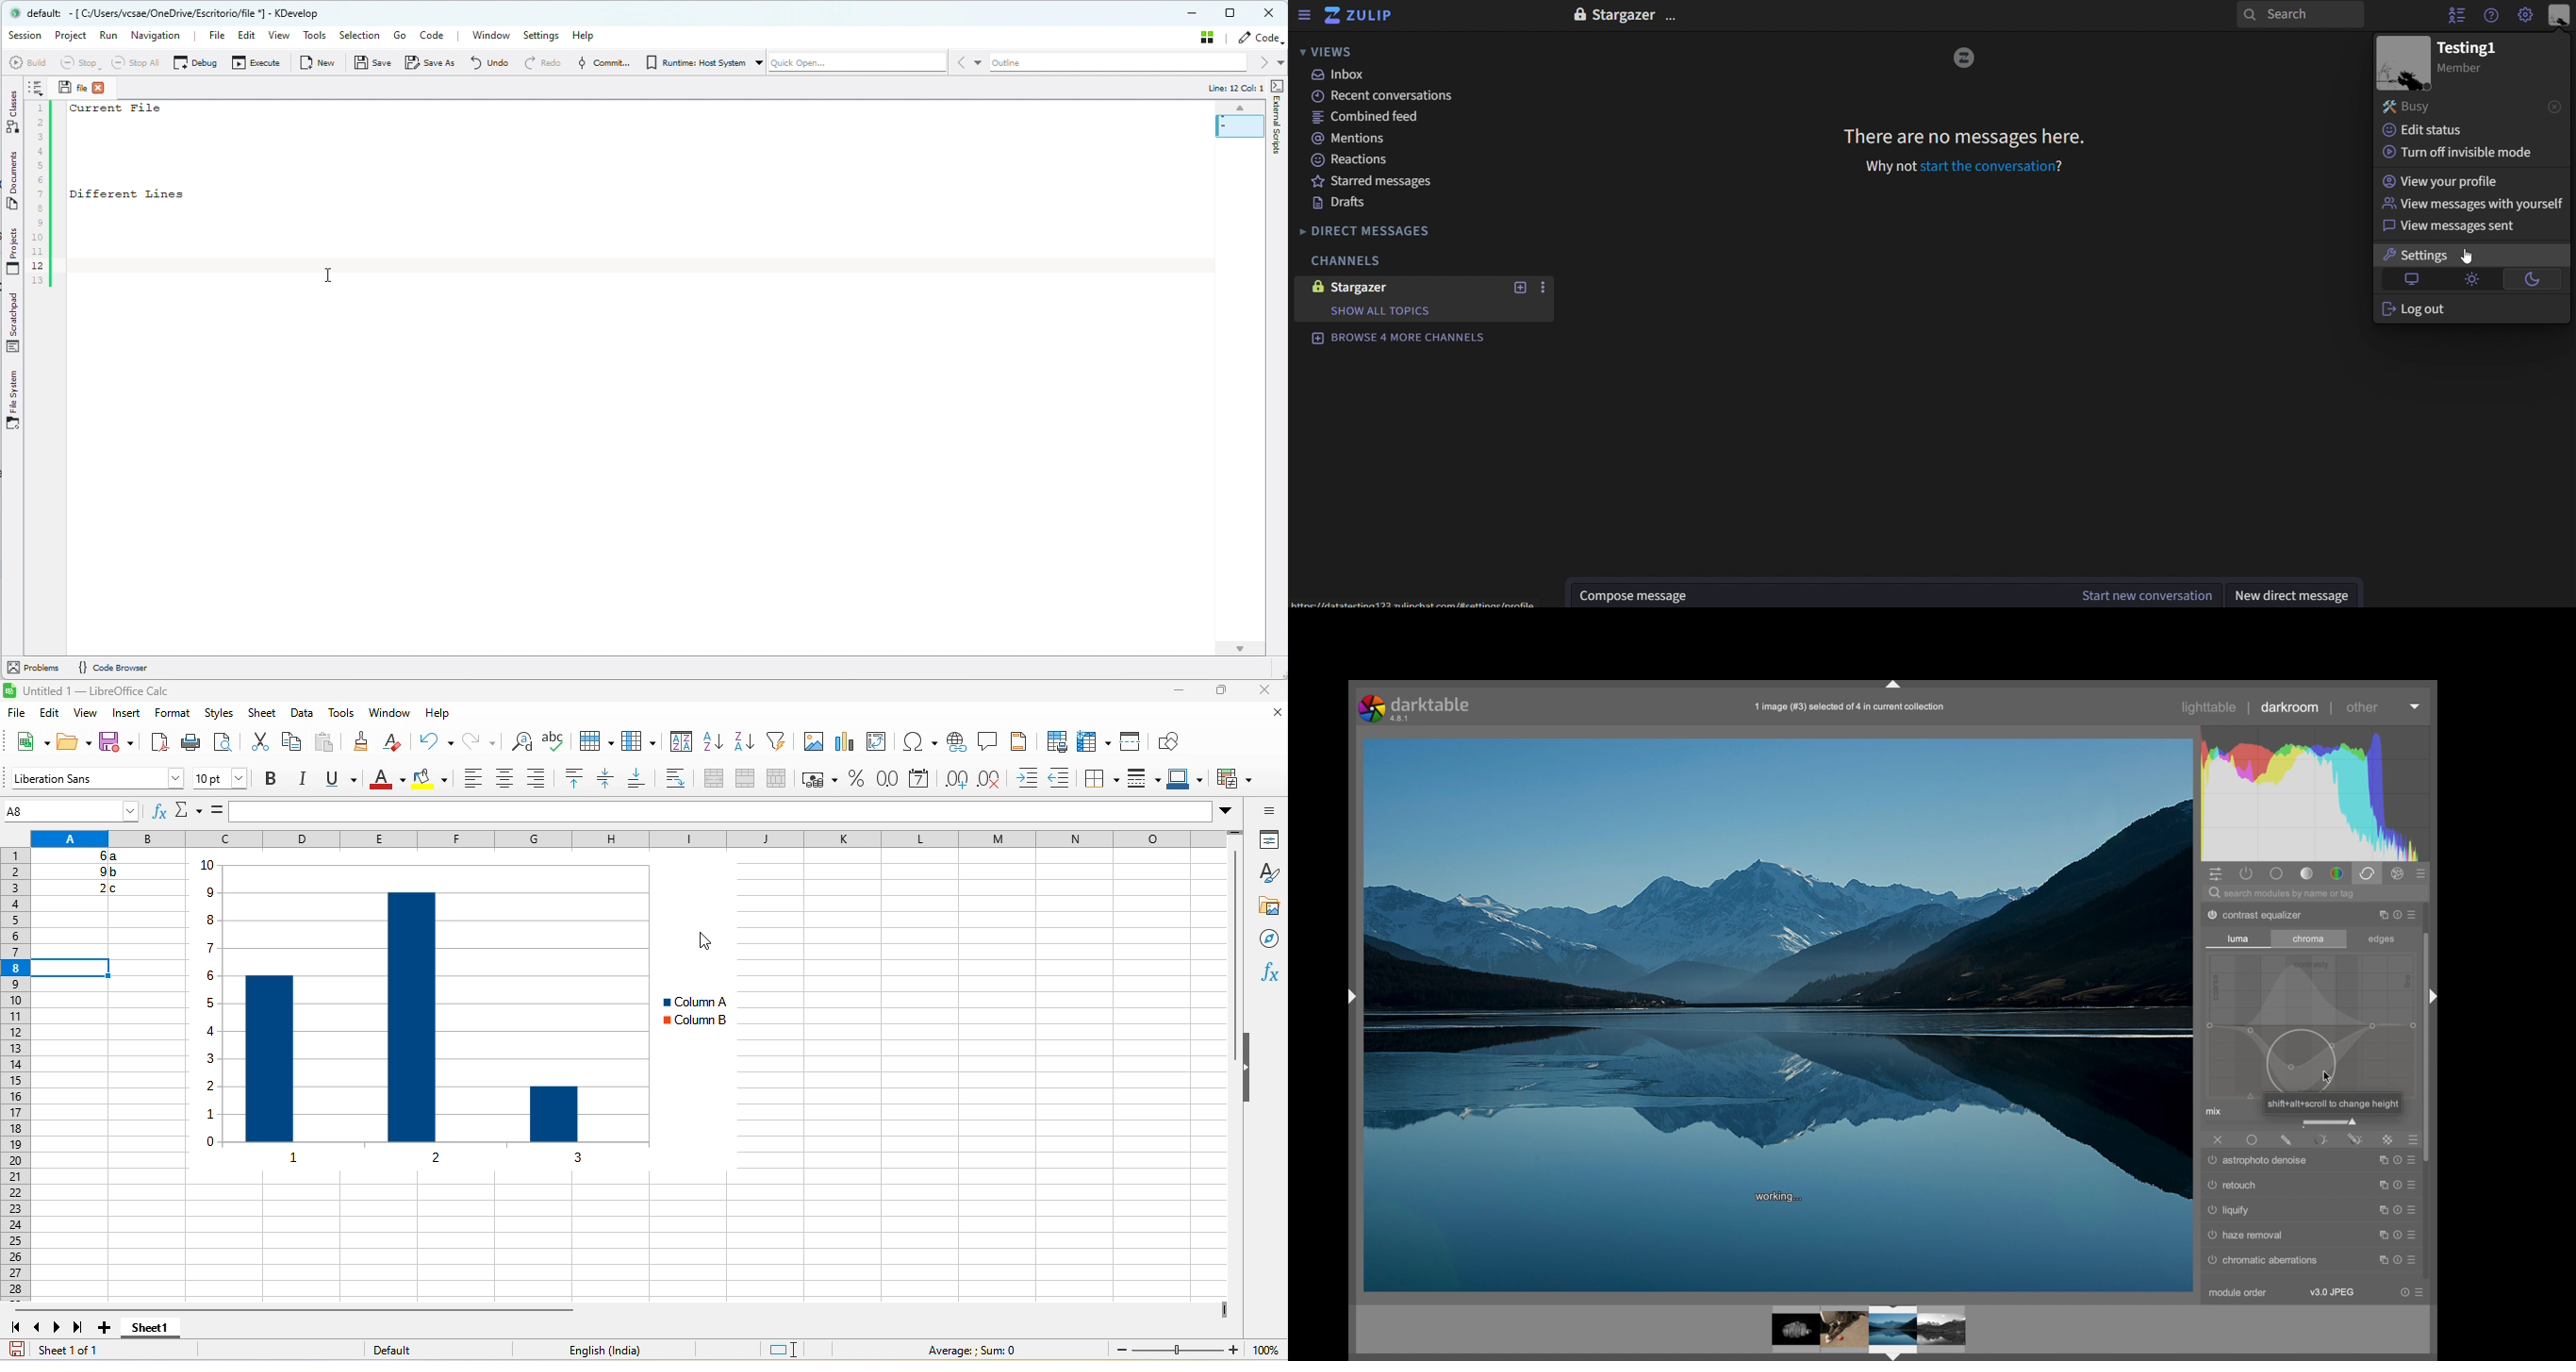  What do you see at coordinates (811, 744) in the screenshot?
I see `image` at bounding box center [811, 744].